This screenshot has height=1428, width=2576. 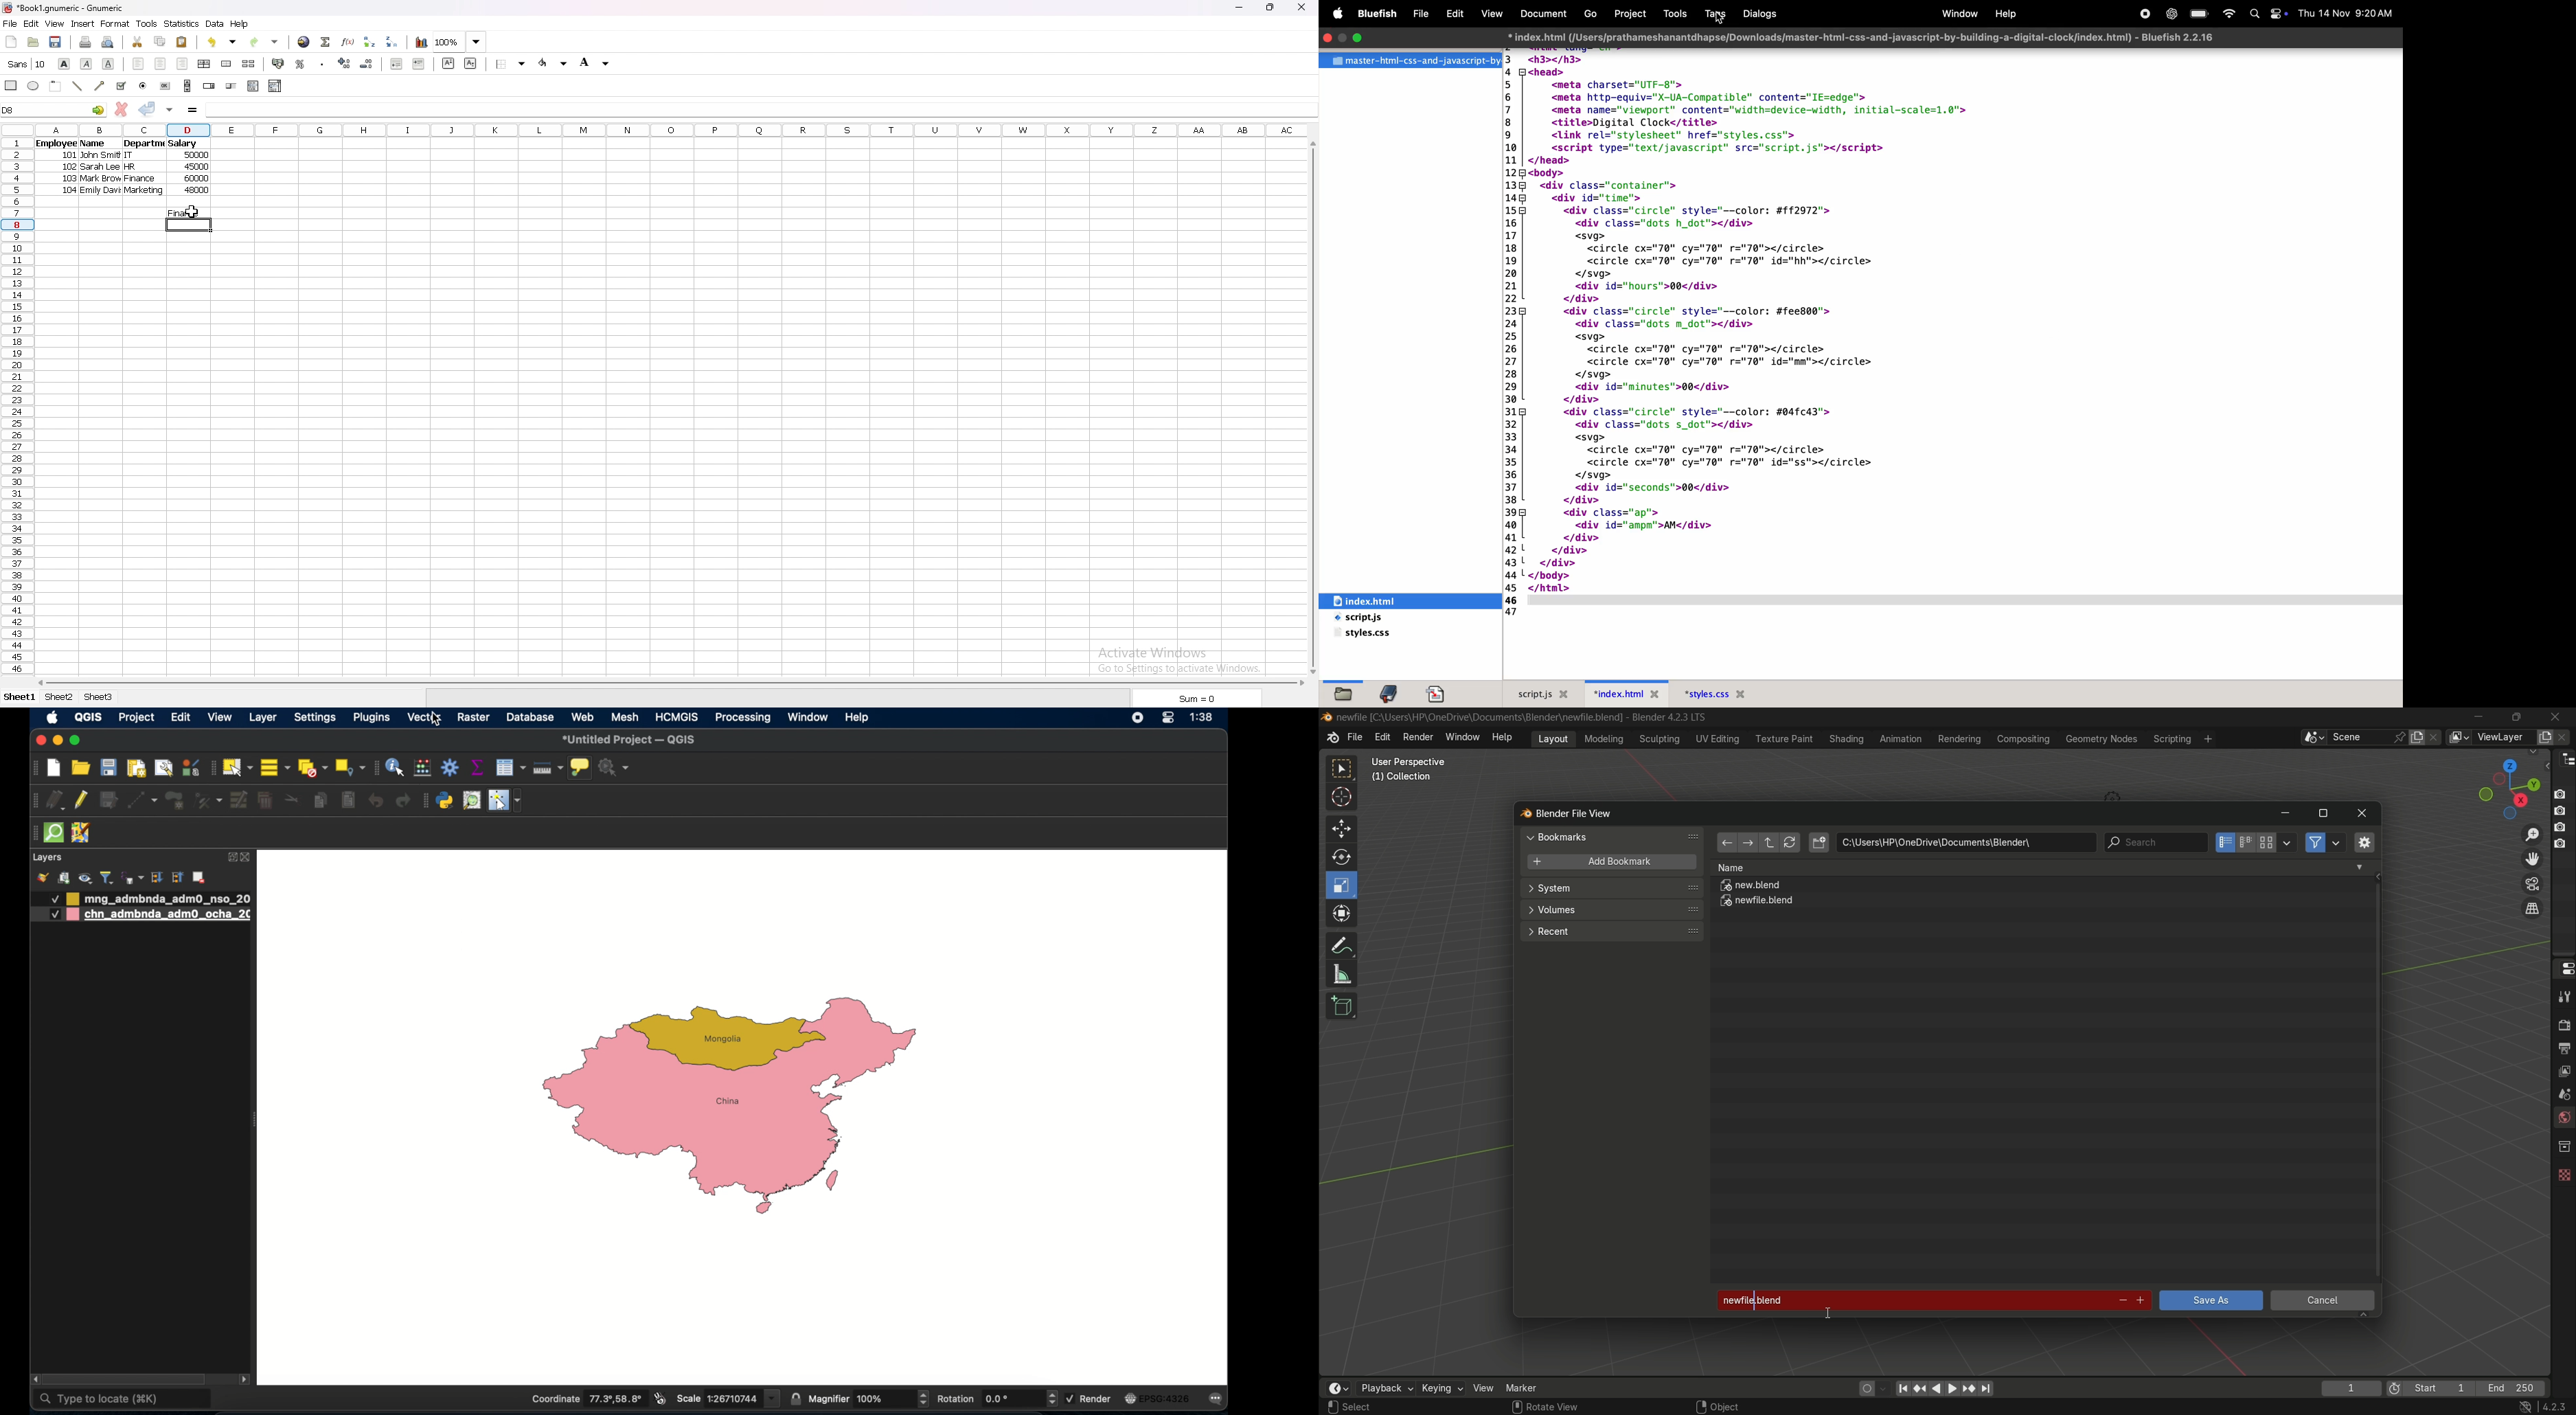 What do you see at coordinates (101, 169) in the screenshot?
I see `sarah lee` at bounding box center [101, 169].